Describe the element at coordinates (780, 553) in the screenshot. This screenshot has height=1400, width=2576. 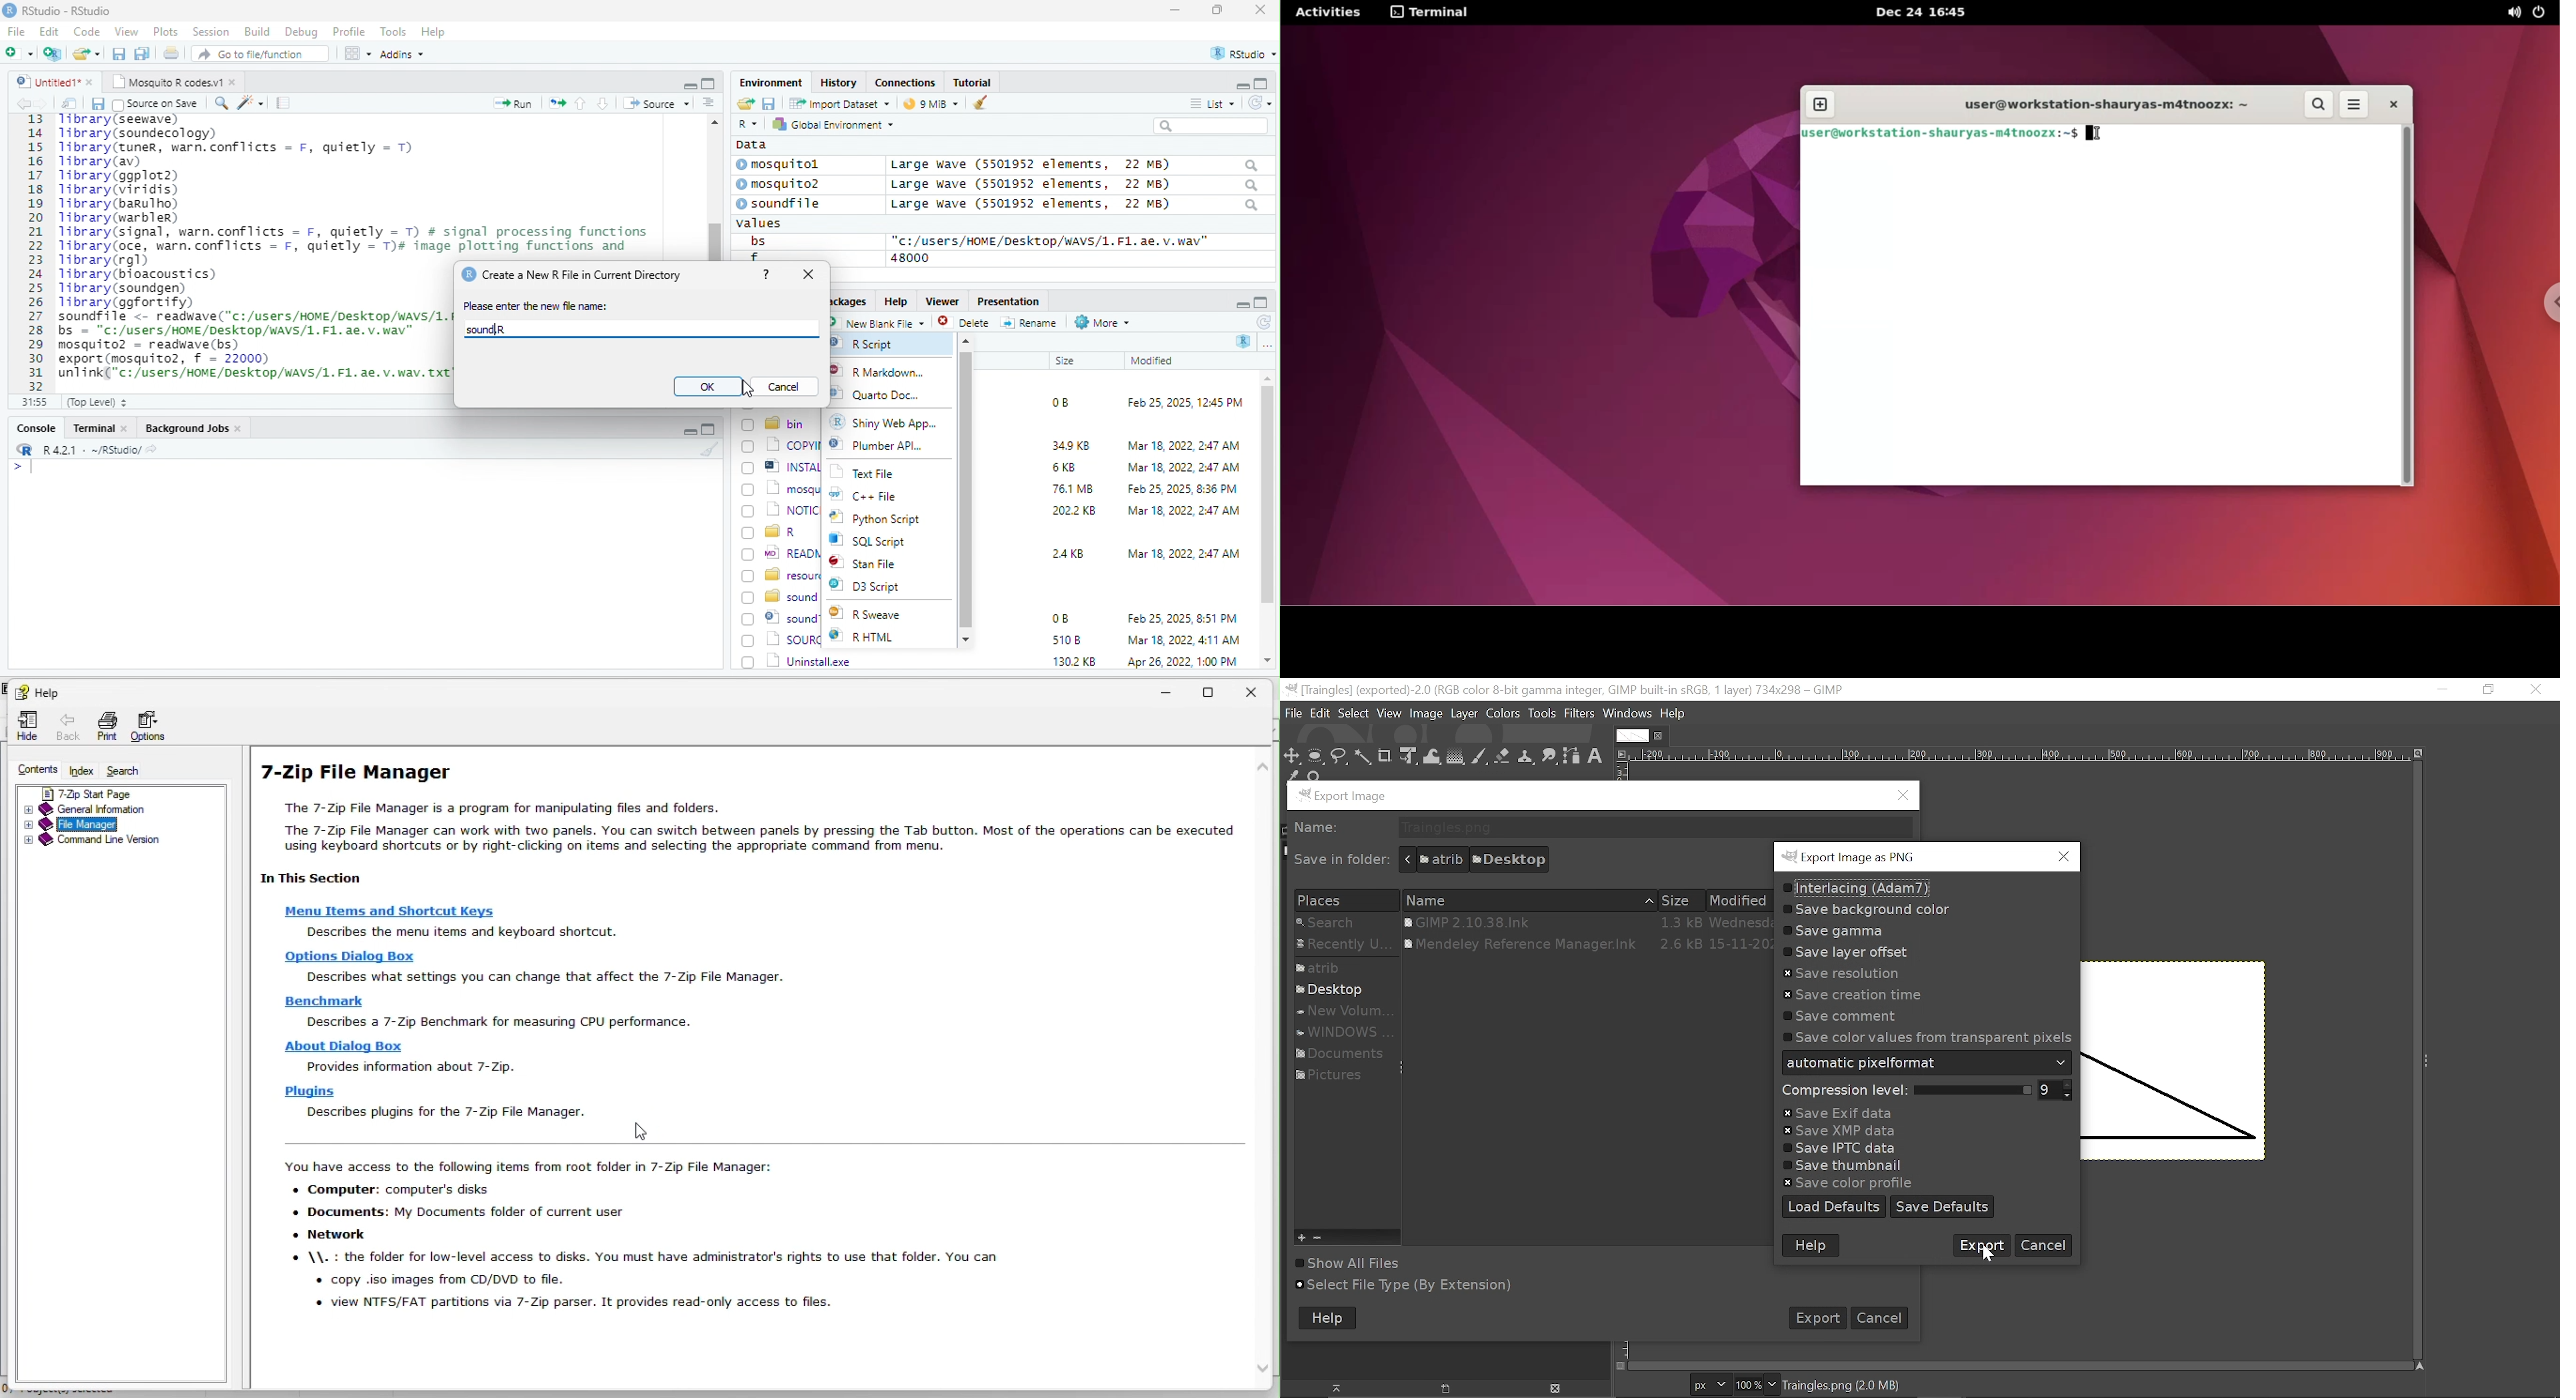
I see `wo| READMEmd` at that location.